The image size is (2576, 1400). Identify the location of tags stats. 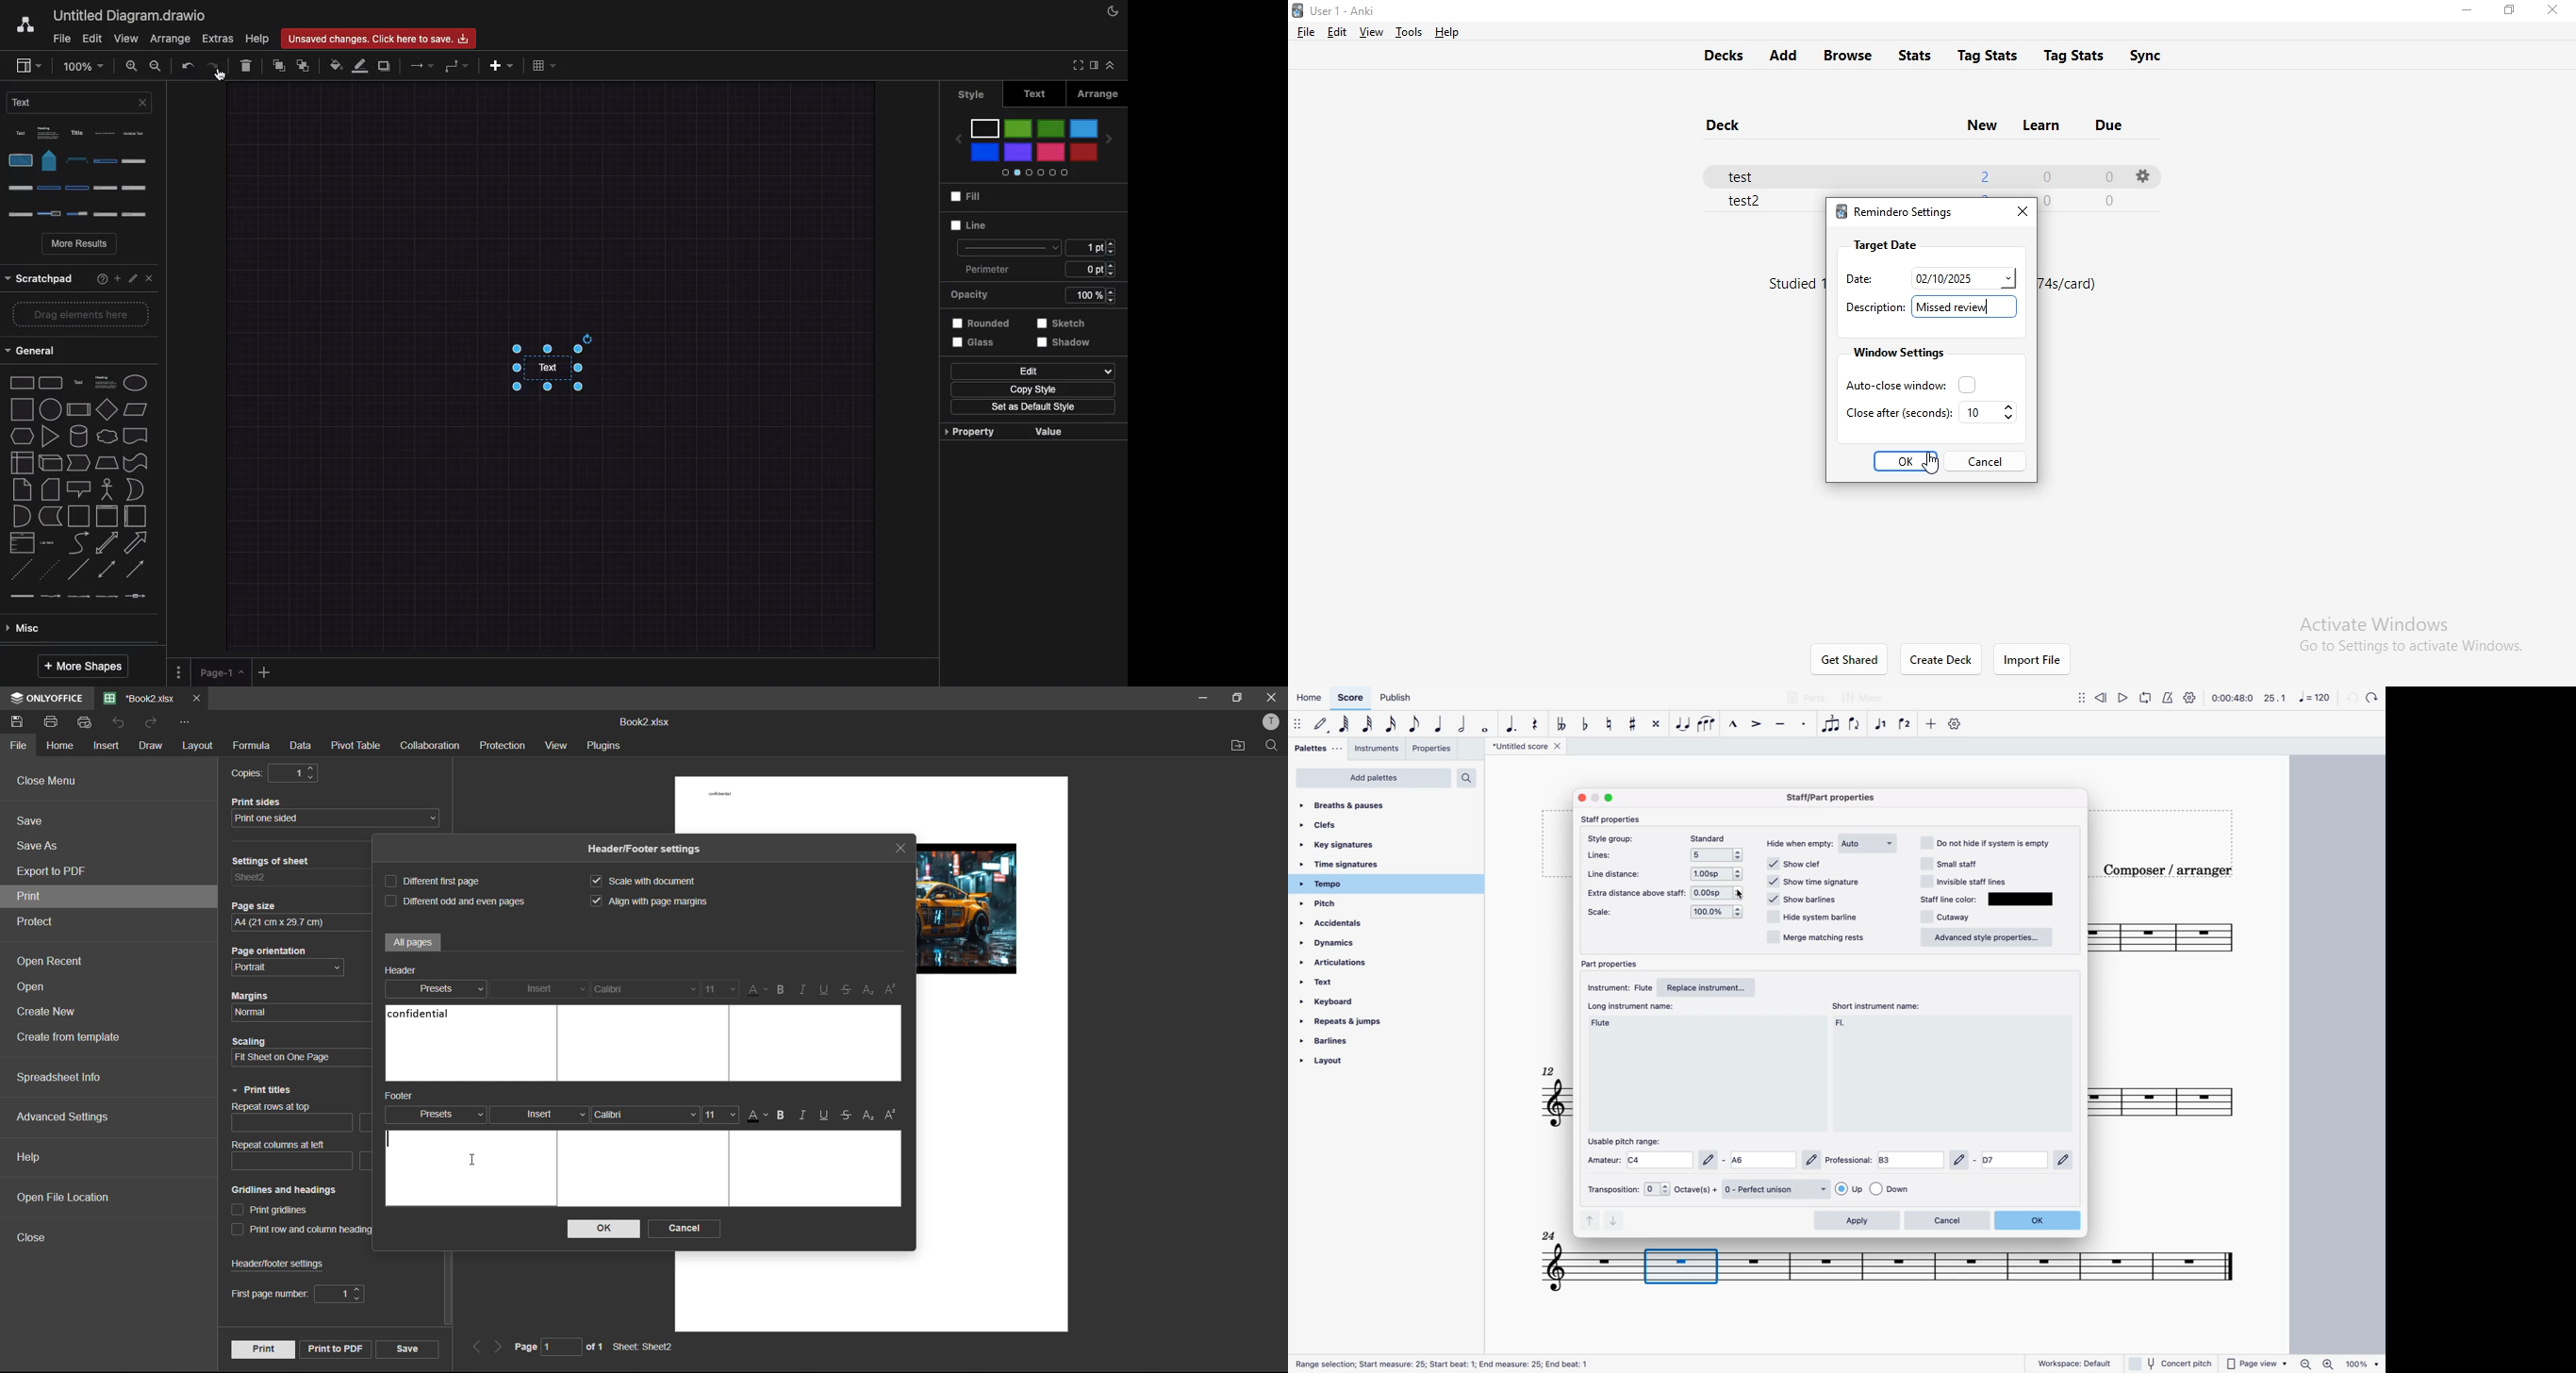
(2076, 53).